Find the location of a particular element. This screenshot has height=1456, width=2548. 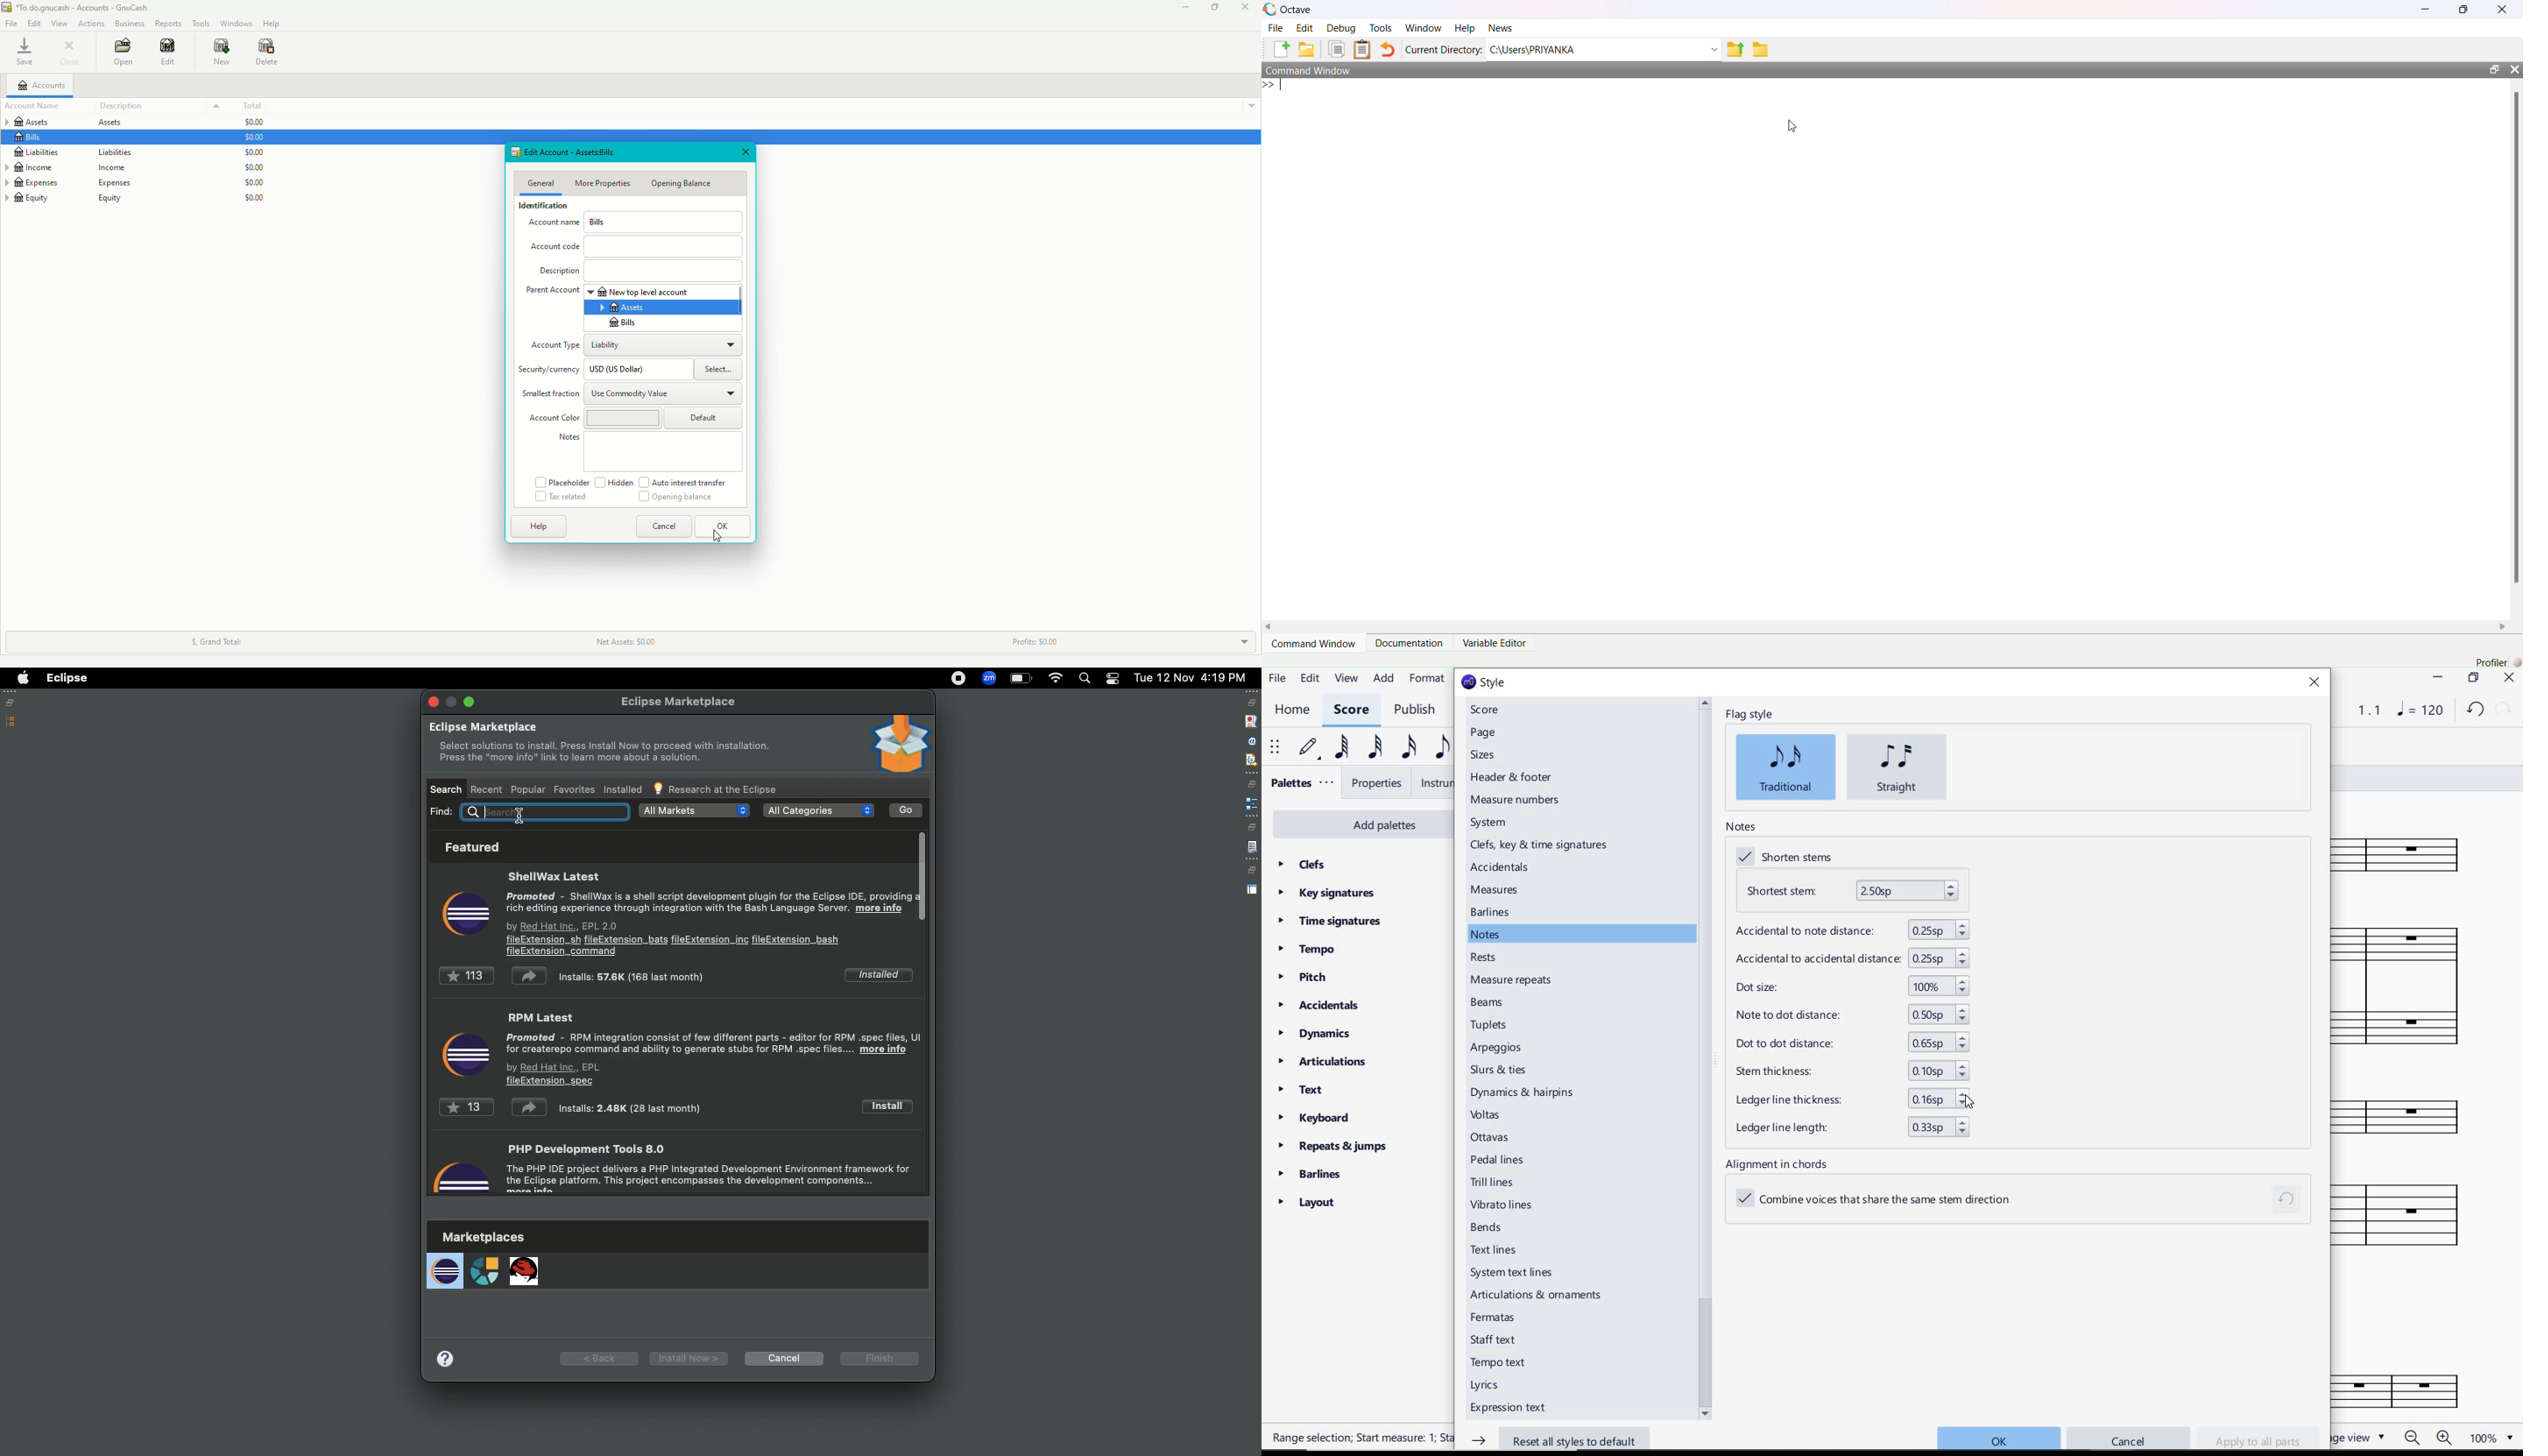

Auto interest transfer is located at coordinates (687, 482).